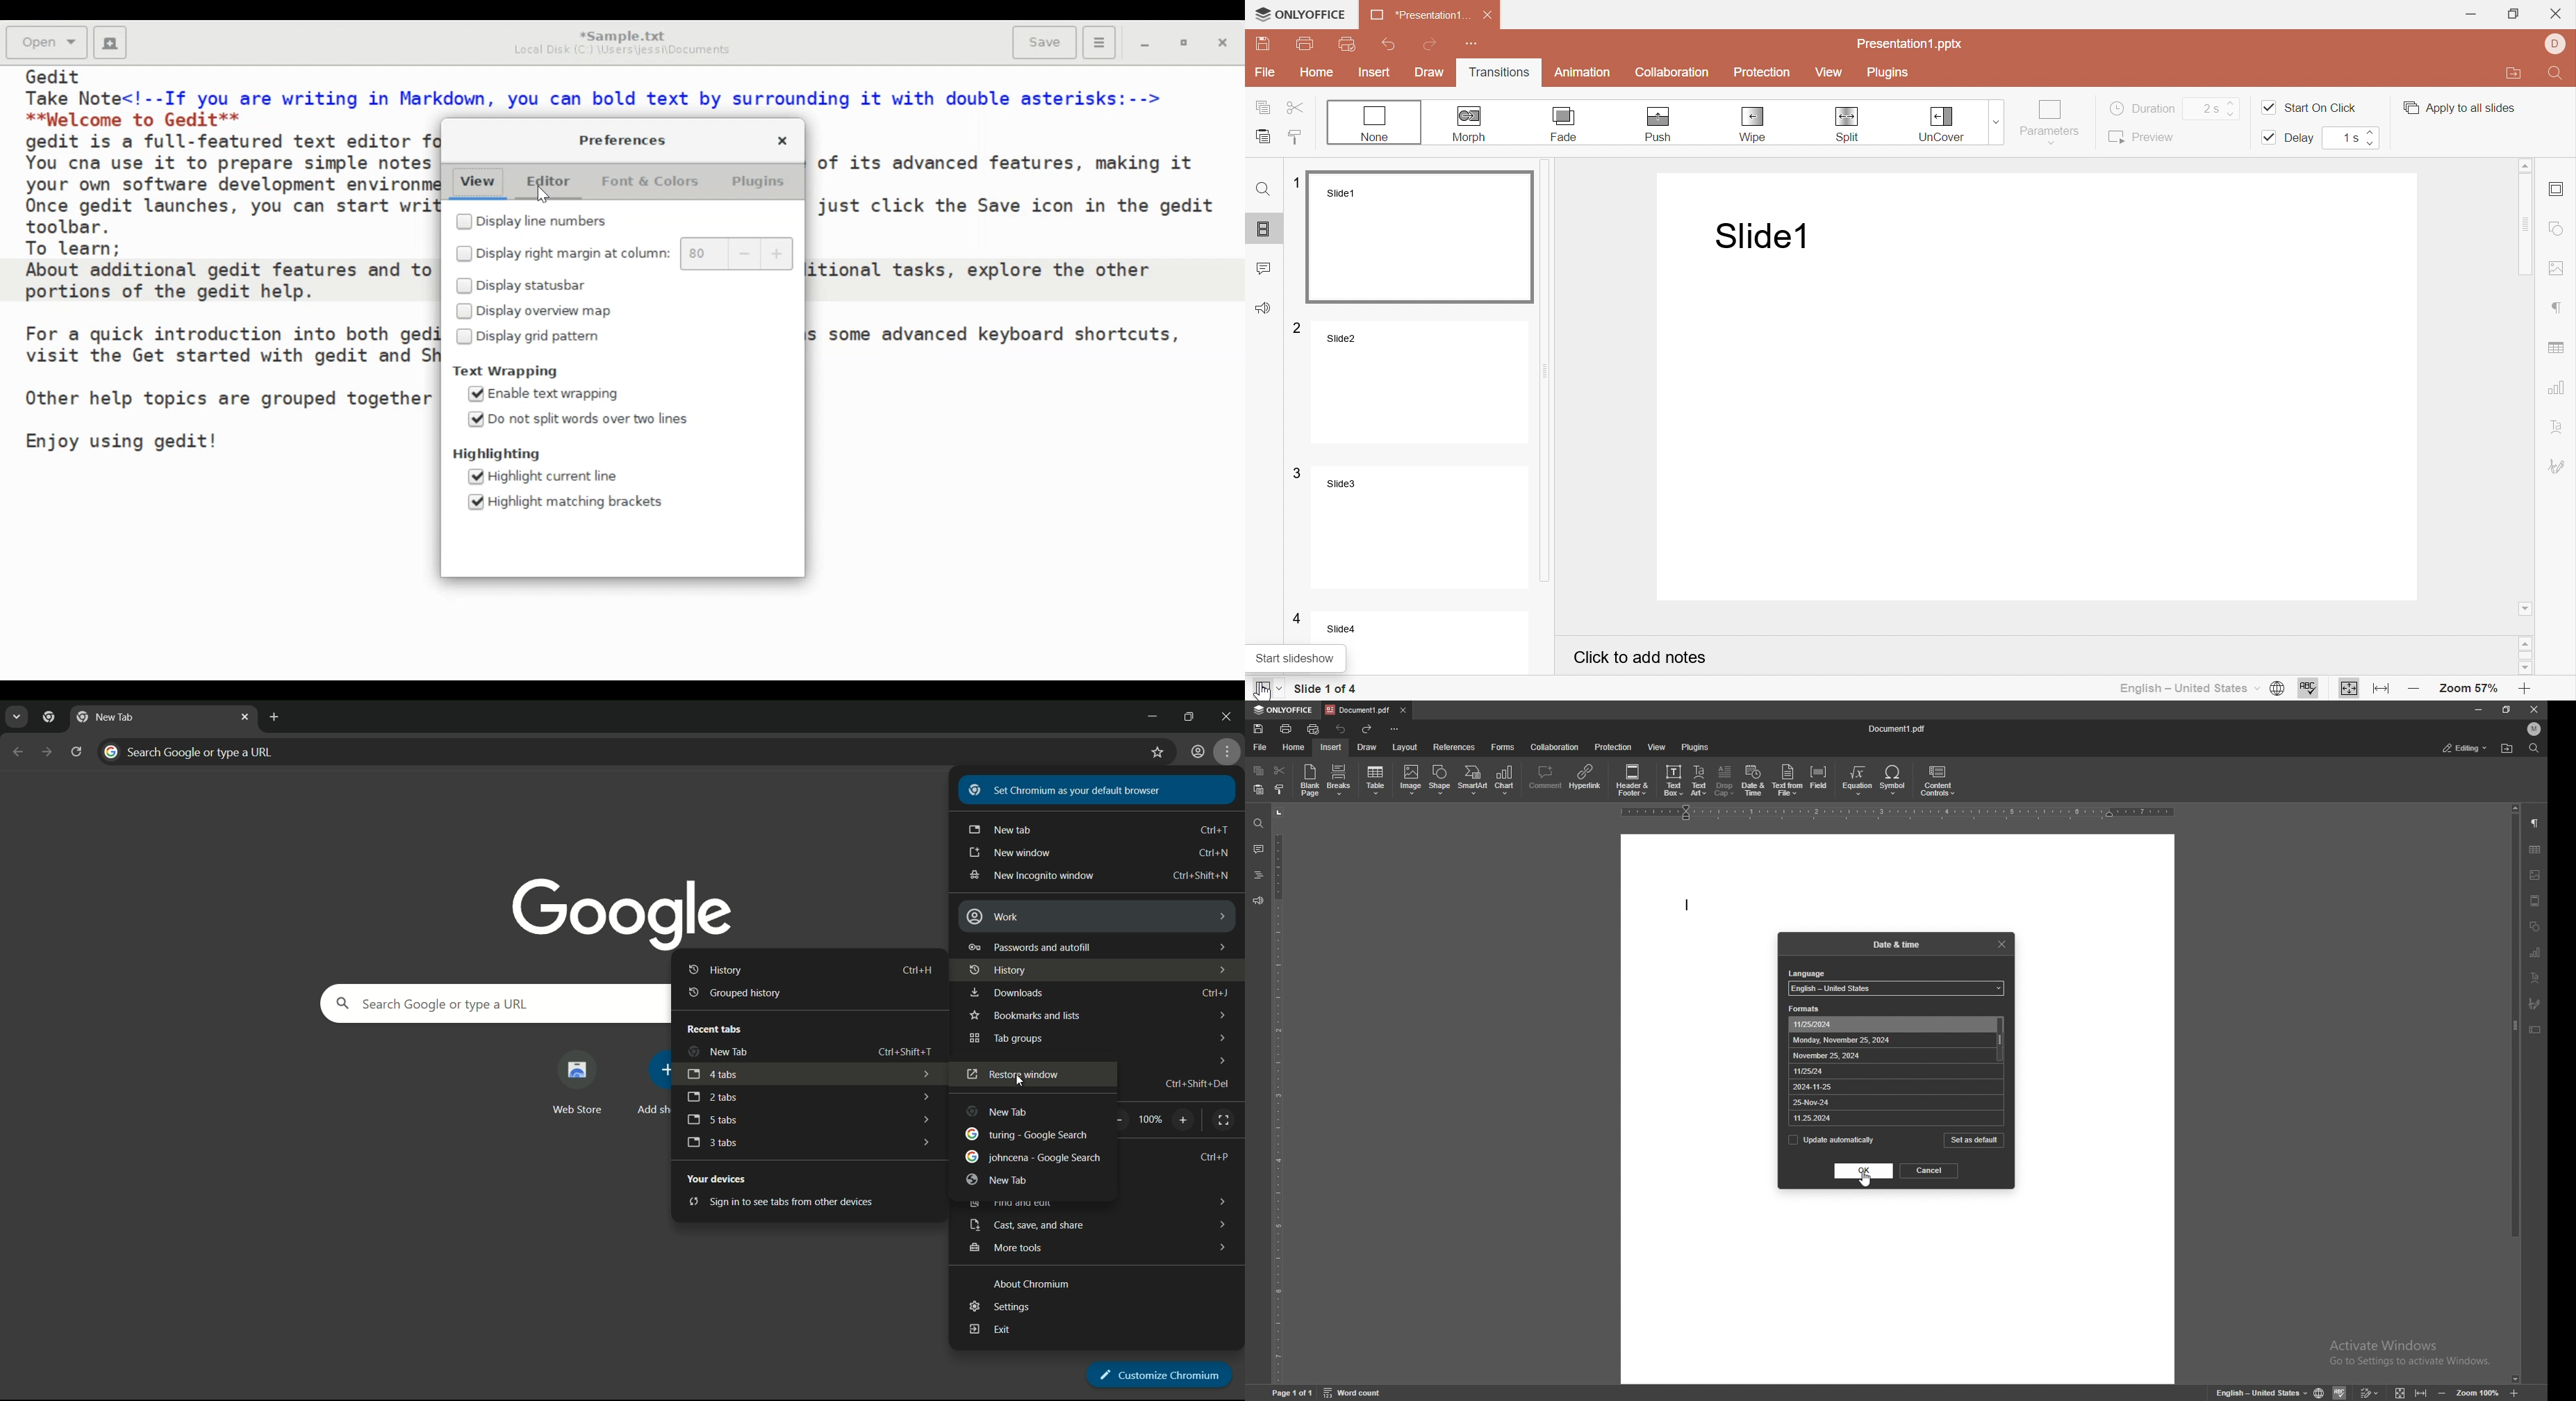 Image resolution: width=2576 pixels, height=1428 pixels. I want to click on Margin: 80, so click(698, 254).